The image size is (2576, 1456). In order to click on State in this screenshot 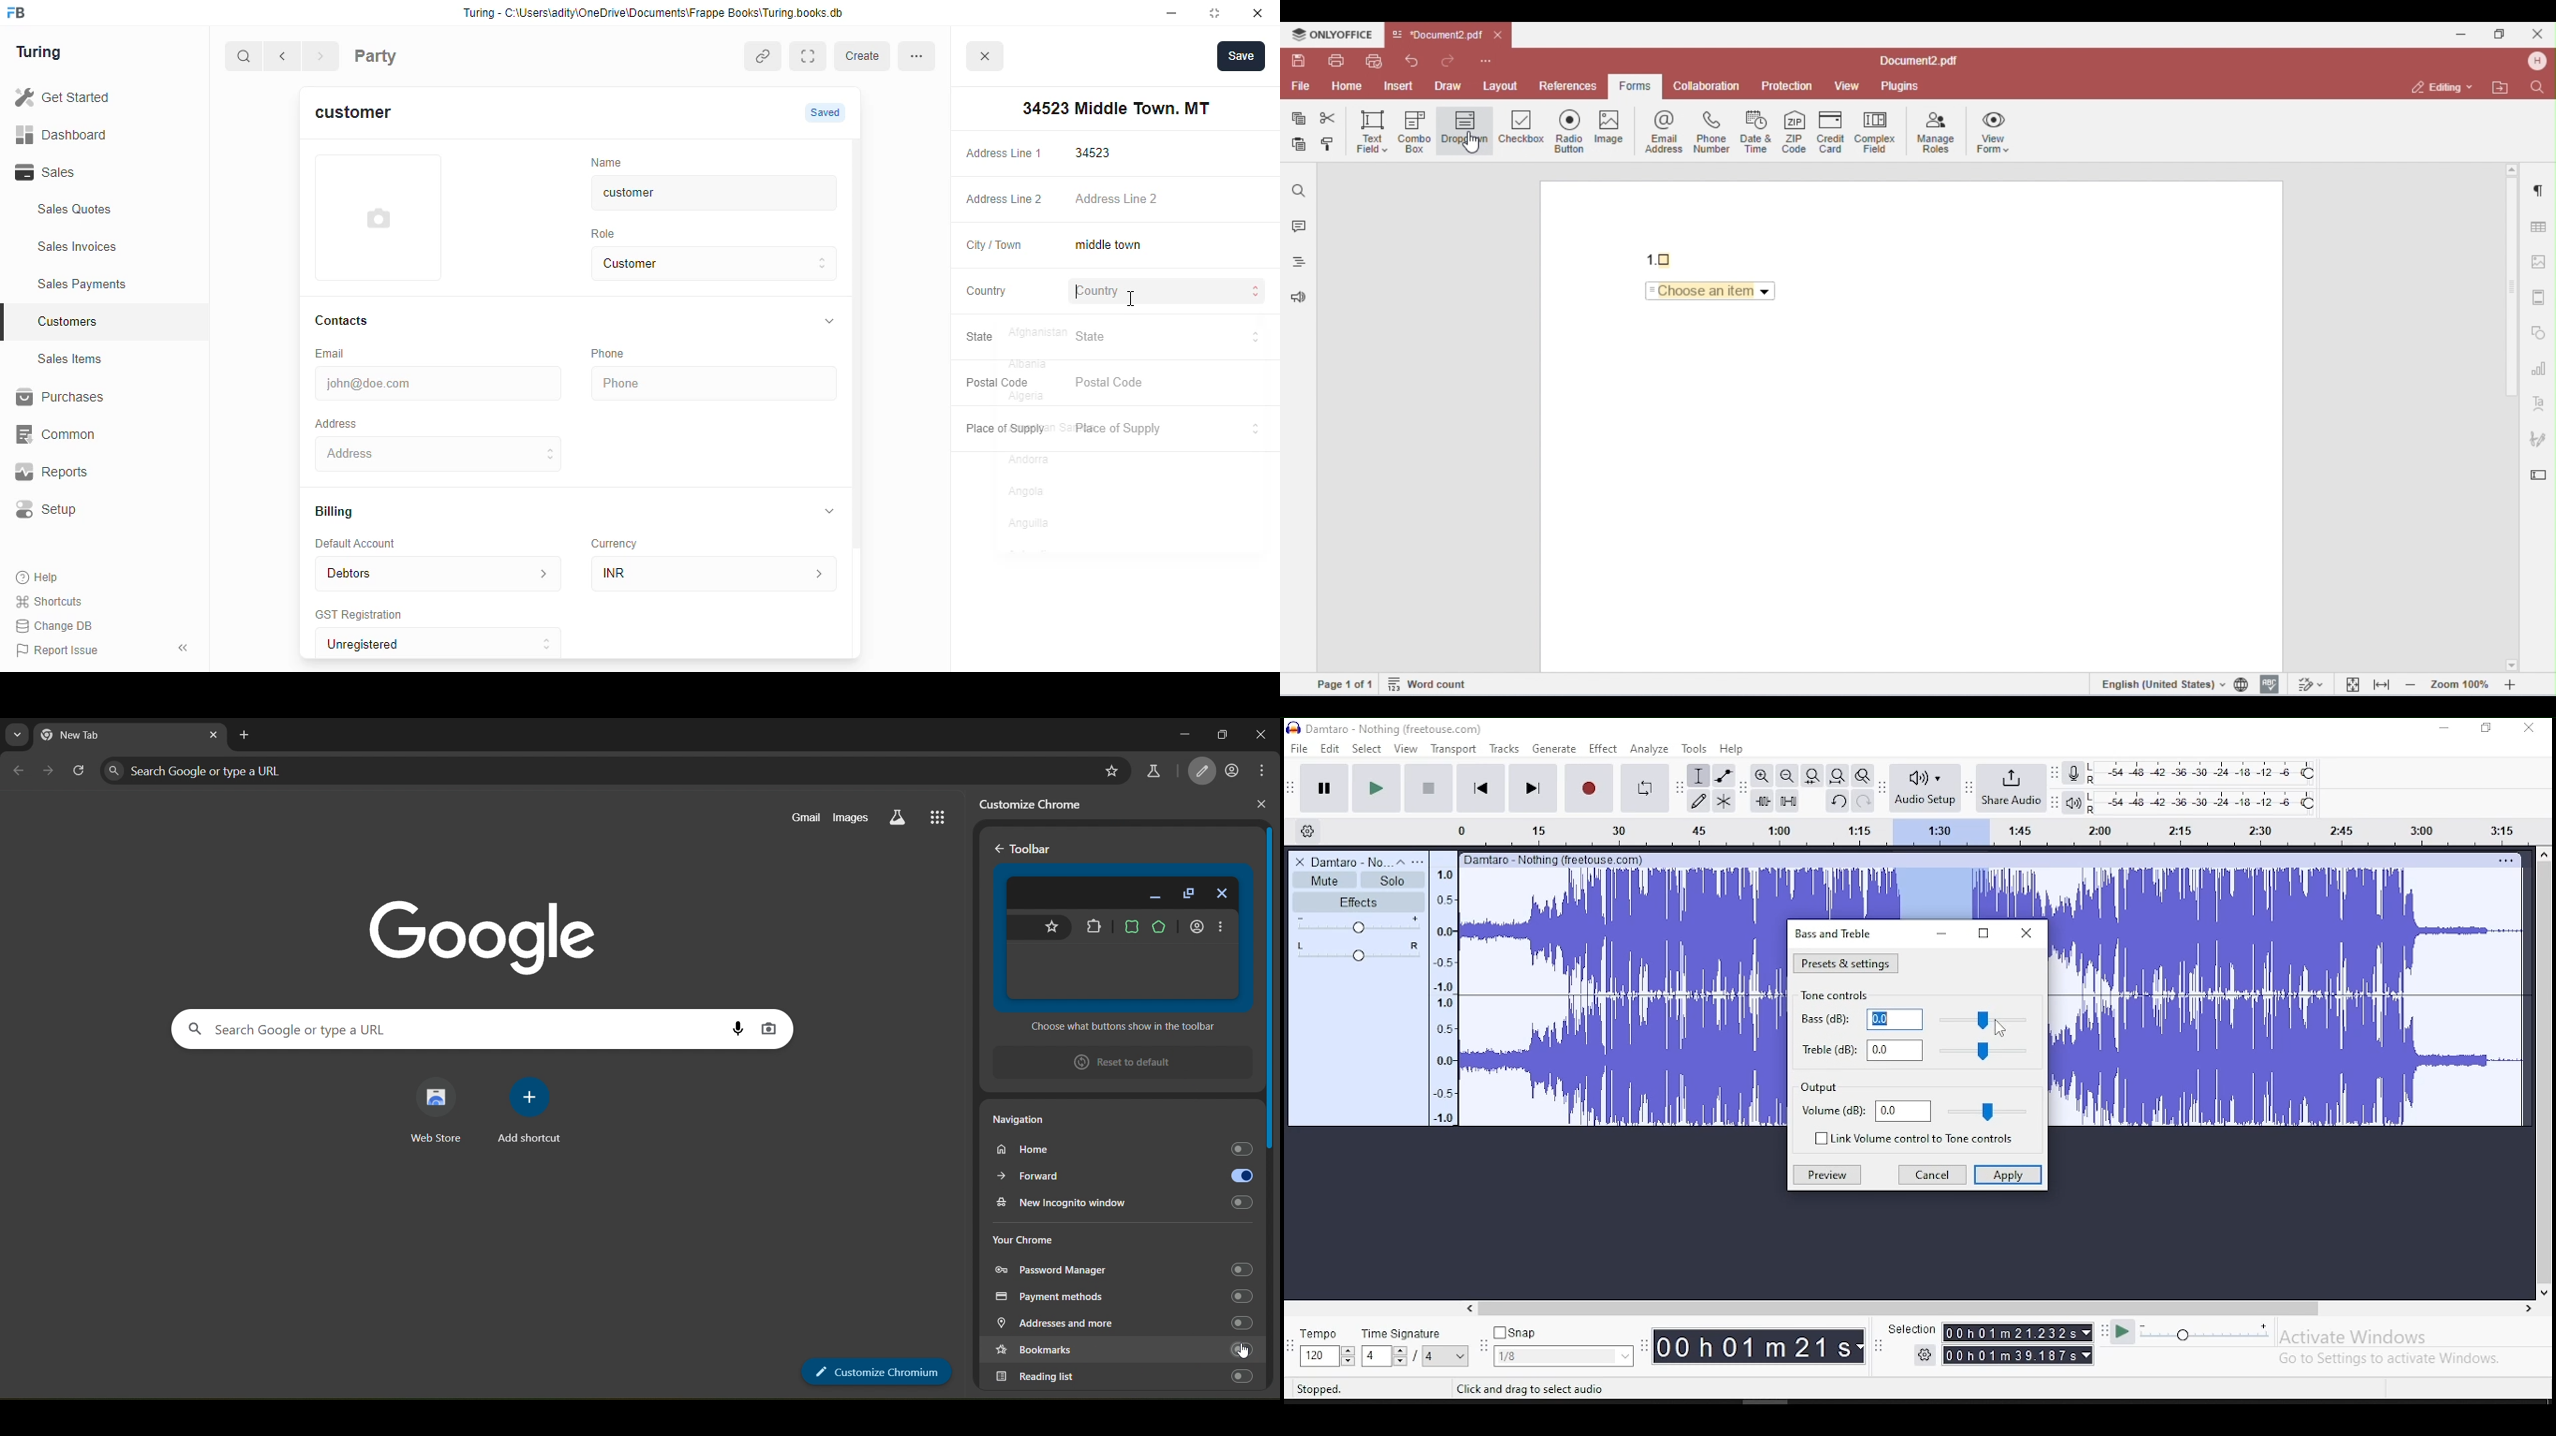, I will do `click(1168, 337)`.